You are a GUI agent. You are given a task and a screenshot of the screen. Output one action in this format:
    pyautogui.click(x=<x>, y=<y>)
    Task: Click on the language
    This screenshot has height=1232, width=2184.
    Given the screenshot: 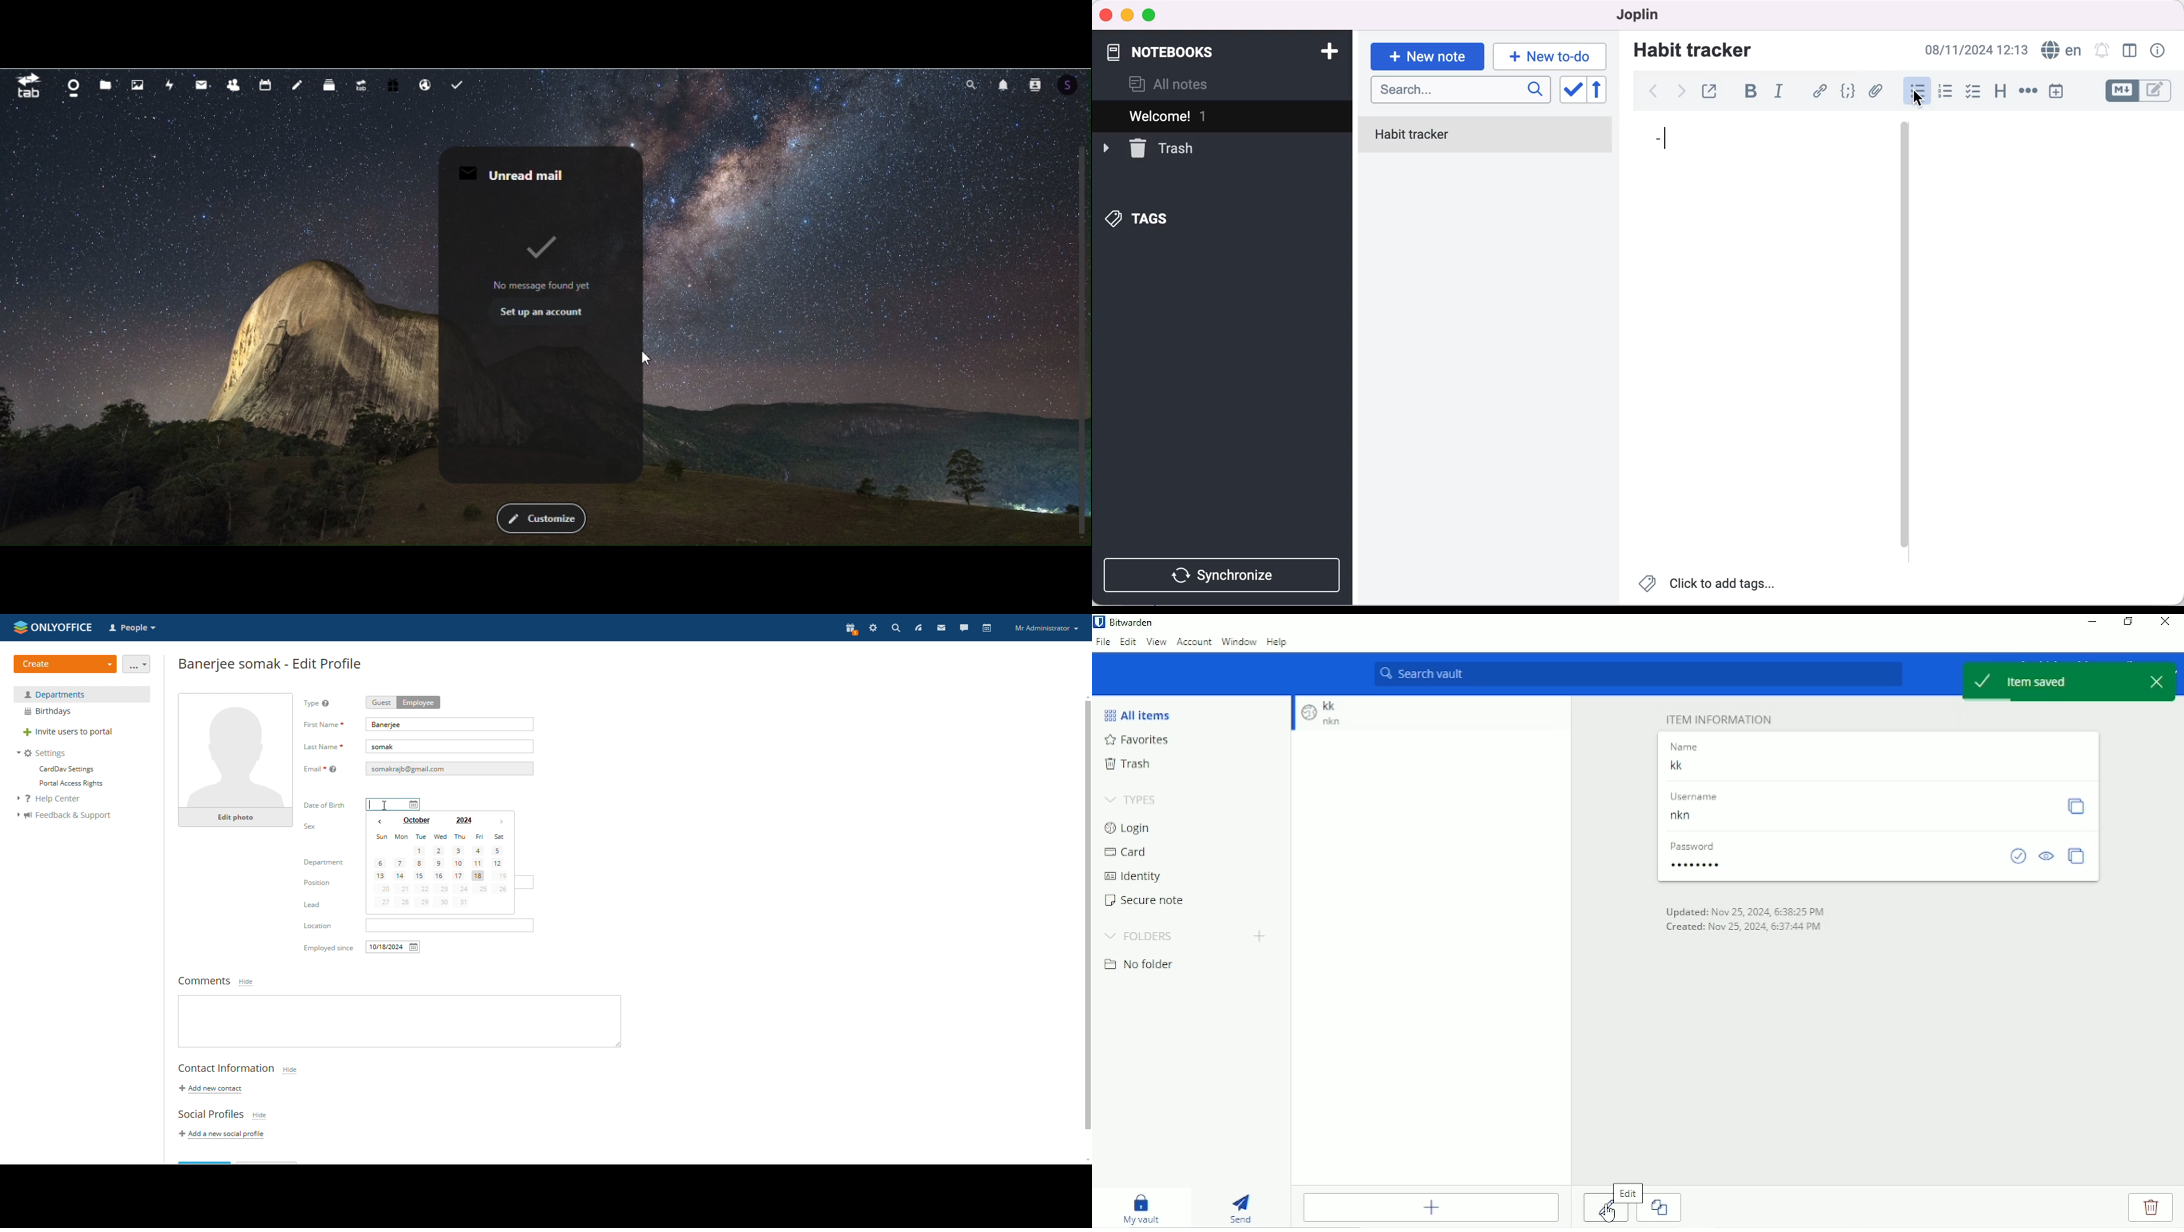 What is the action you would take?
    pyautogui.click(x=2060, y=50)
    